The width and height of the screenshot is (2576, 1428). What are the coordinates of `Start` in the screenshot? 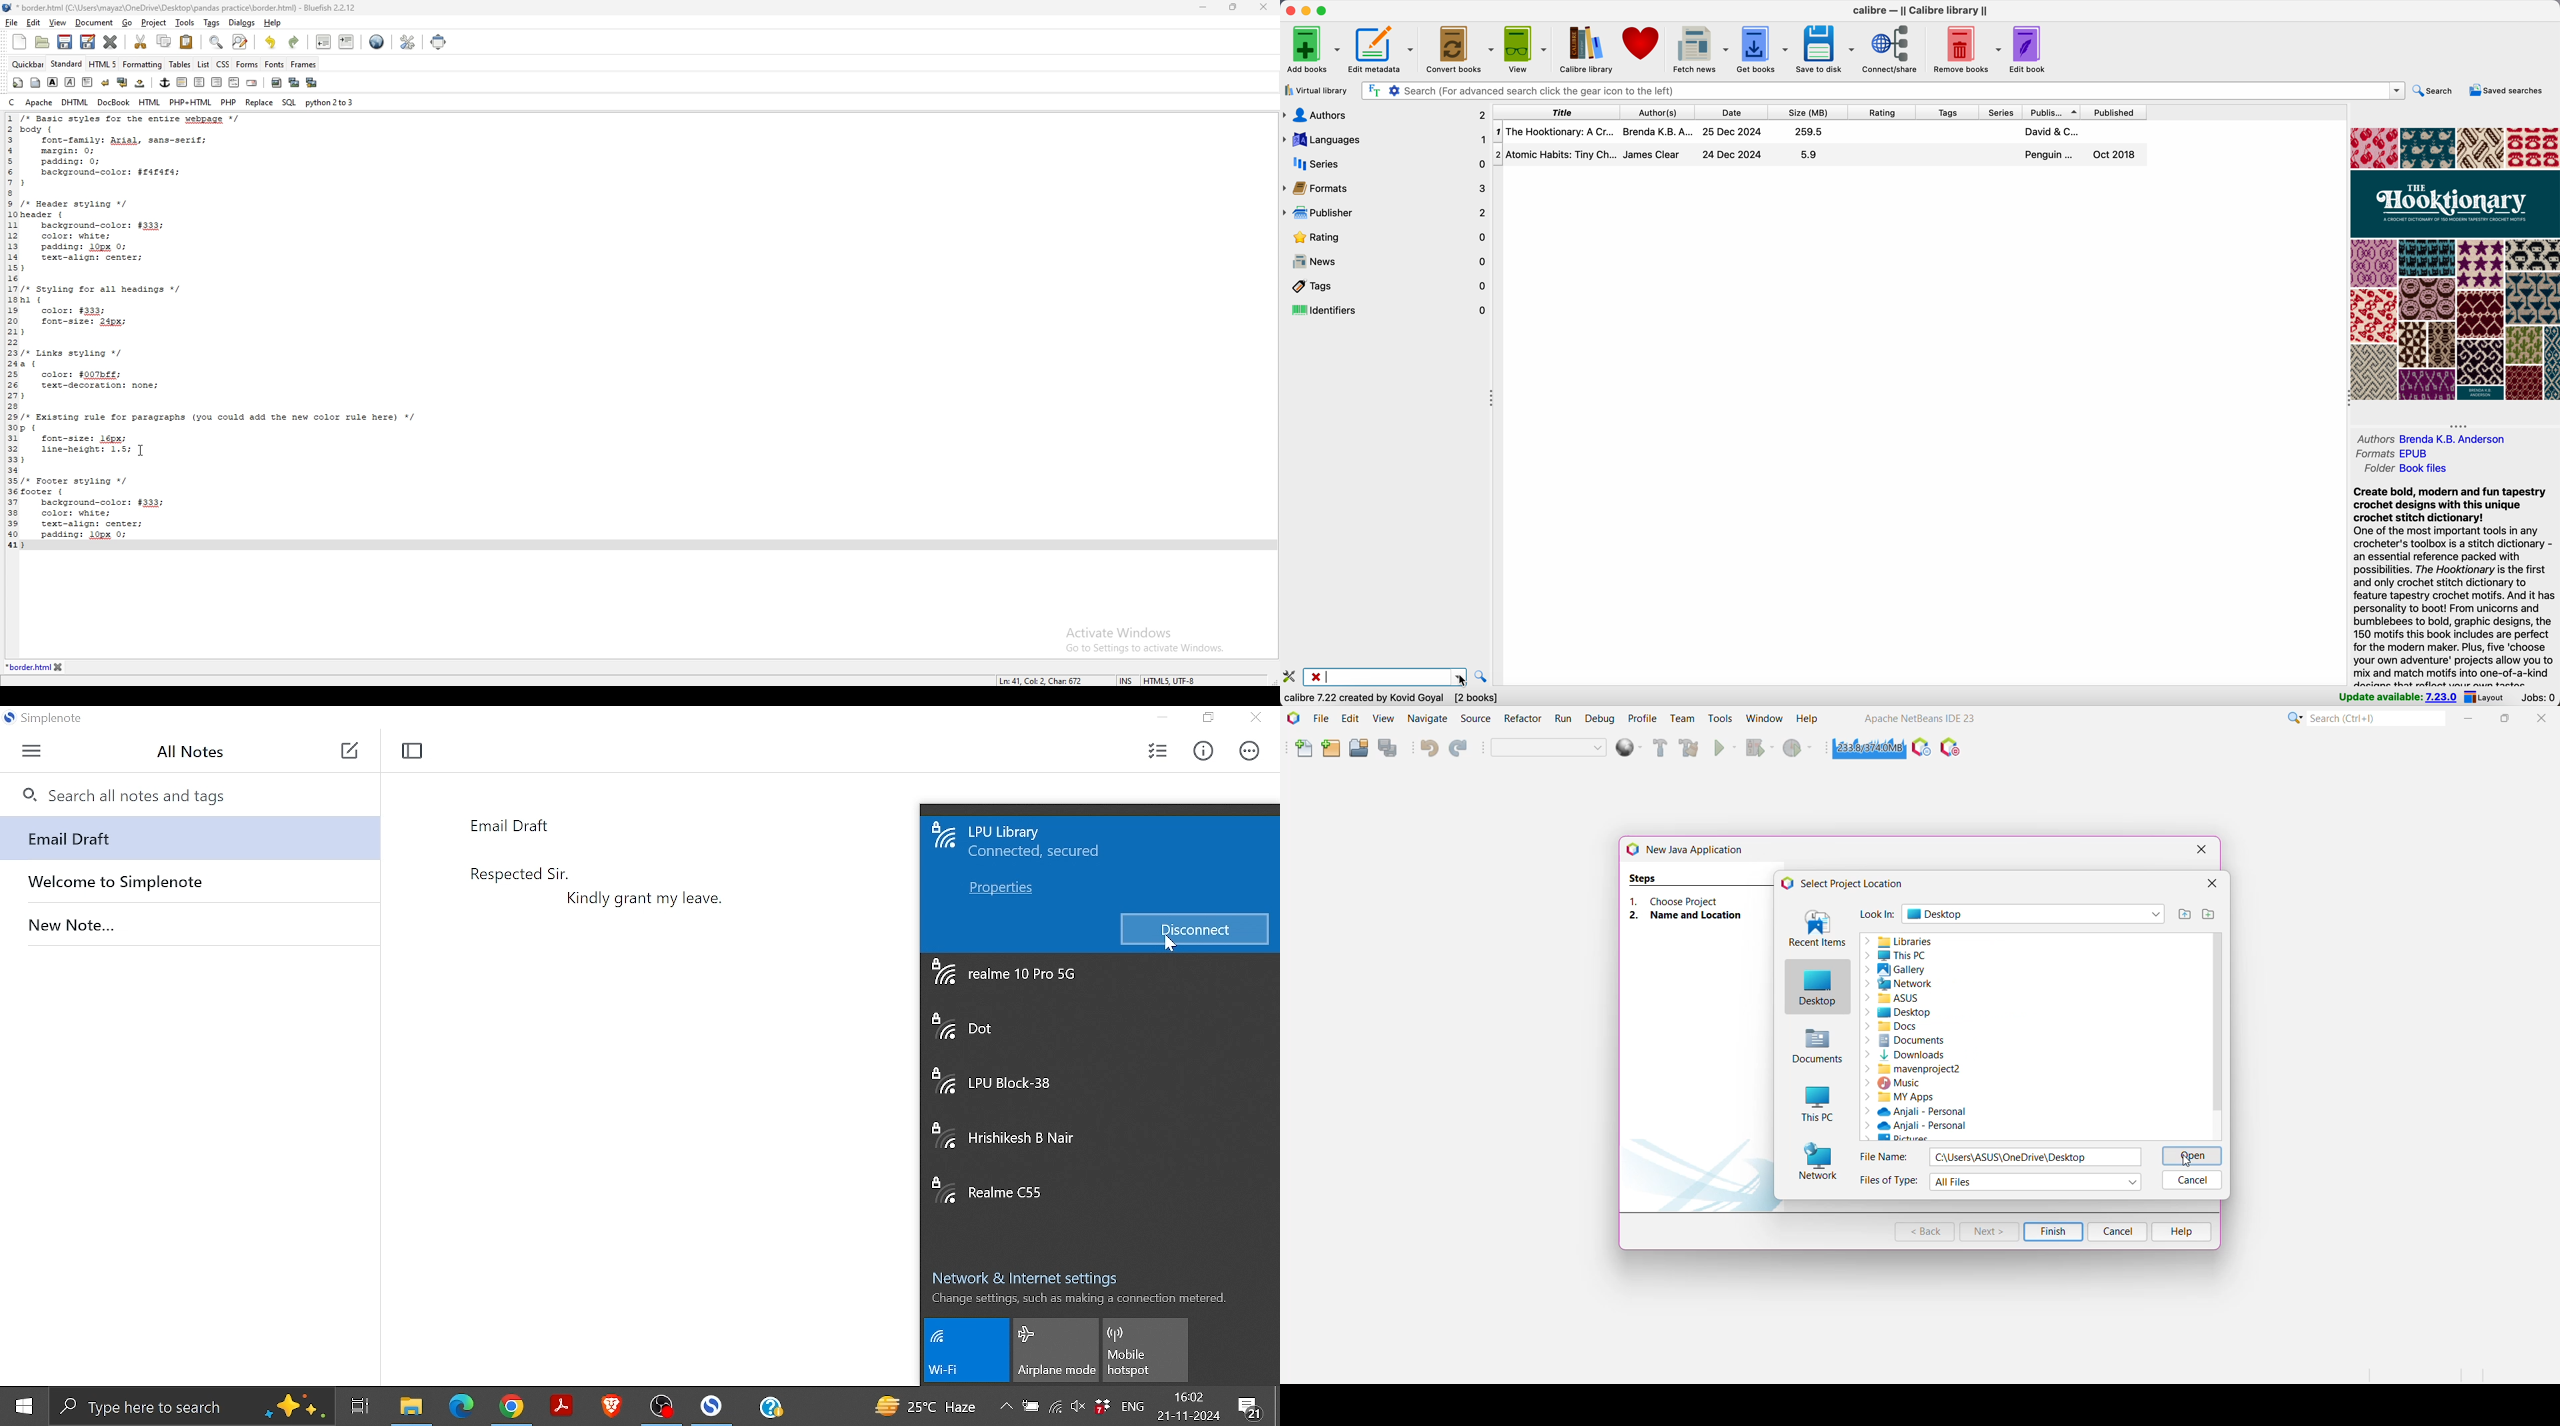 It's located at (23, 1407).